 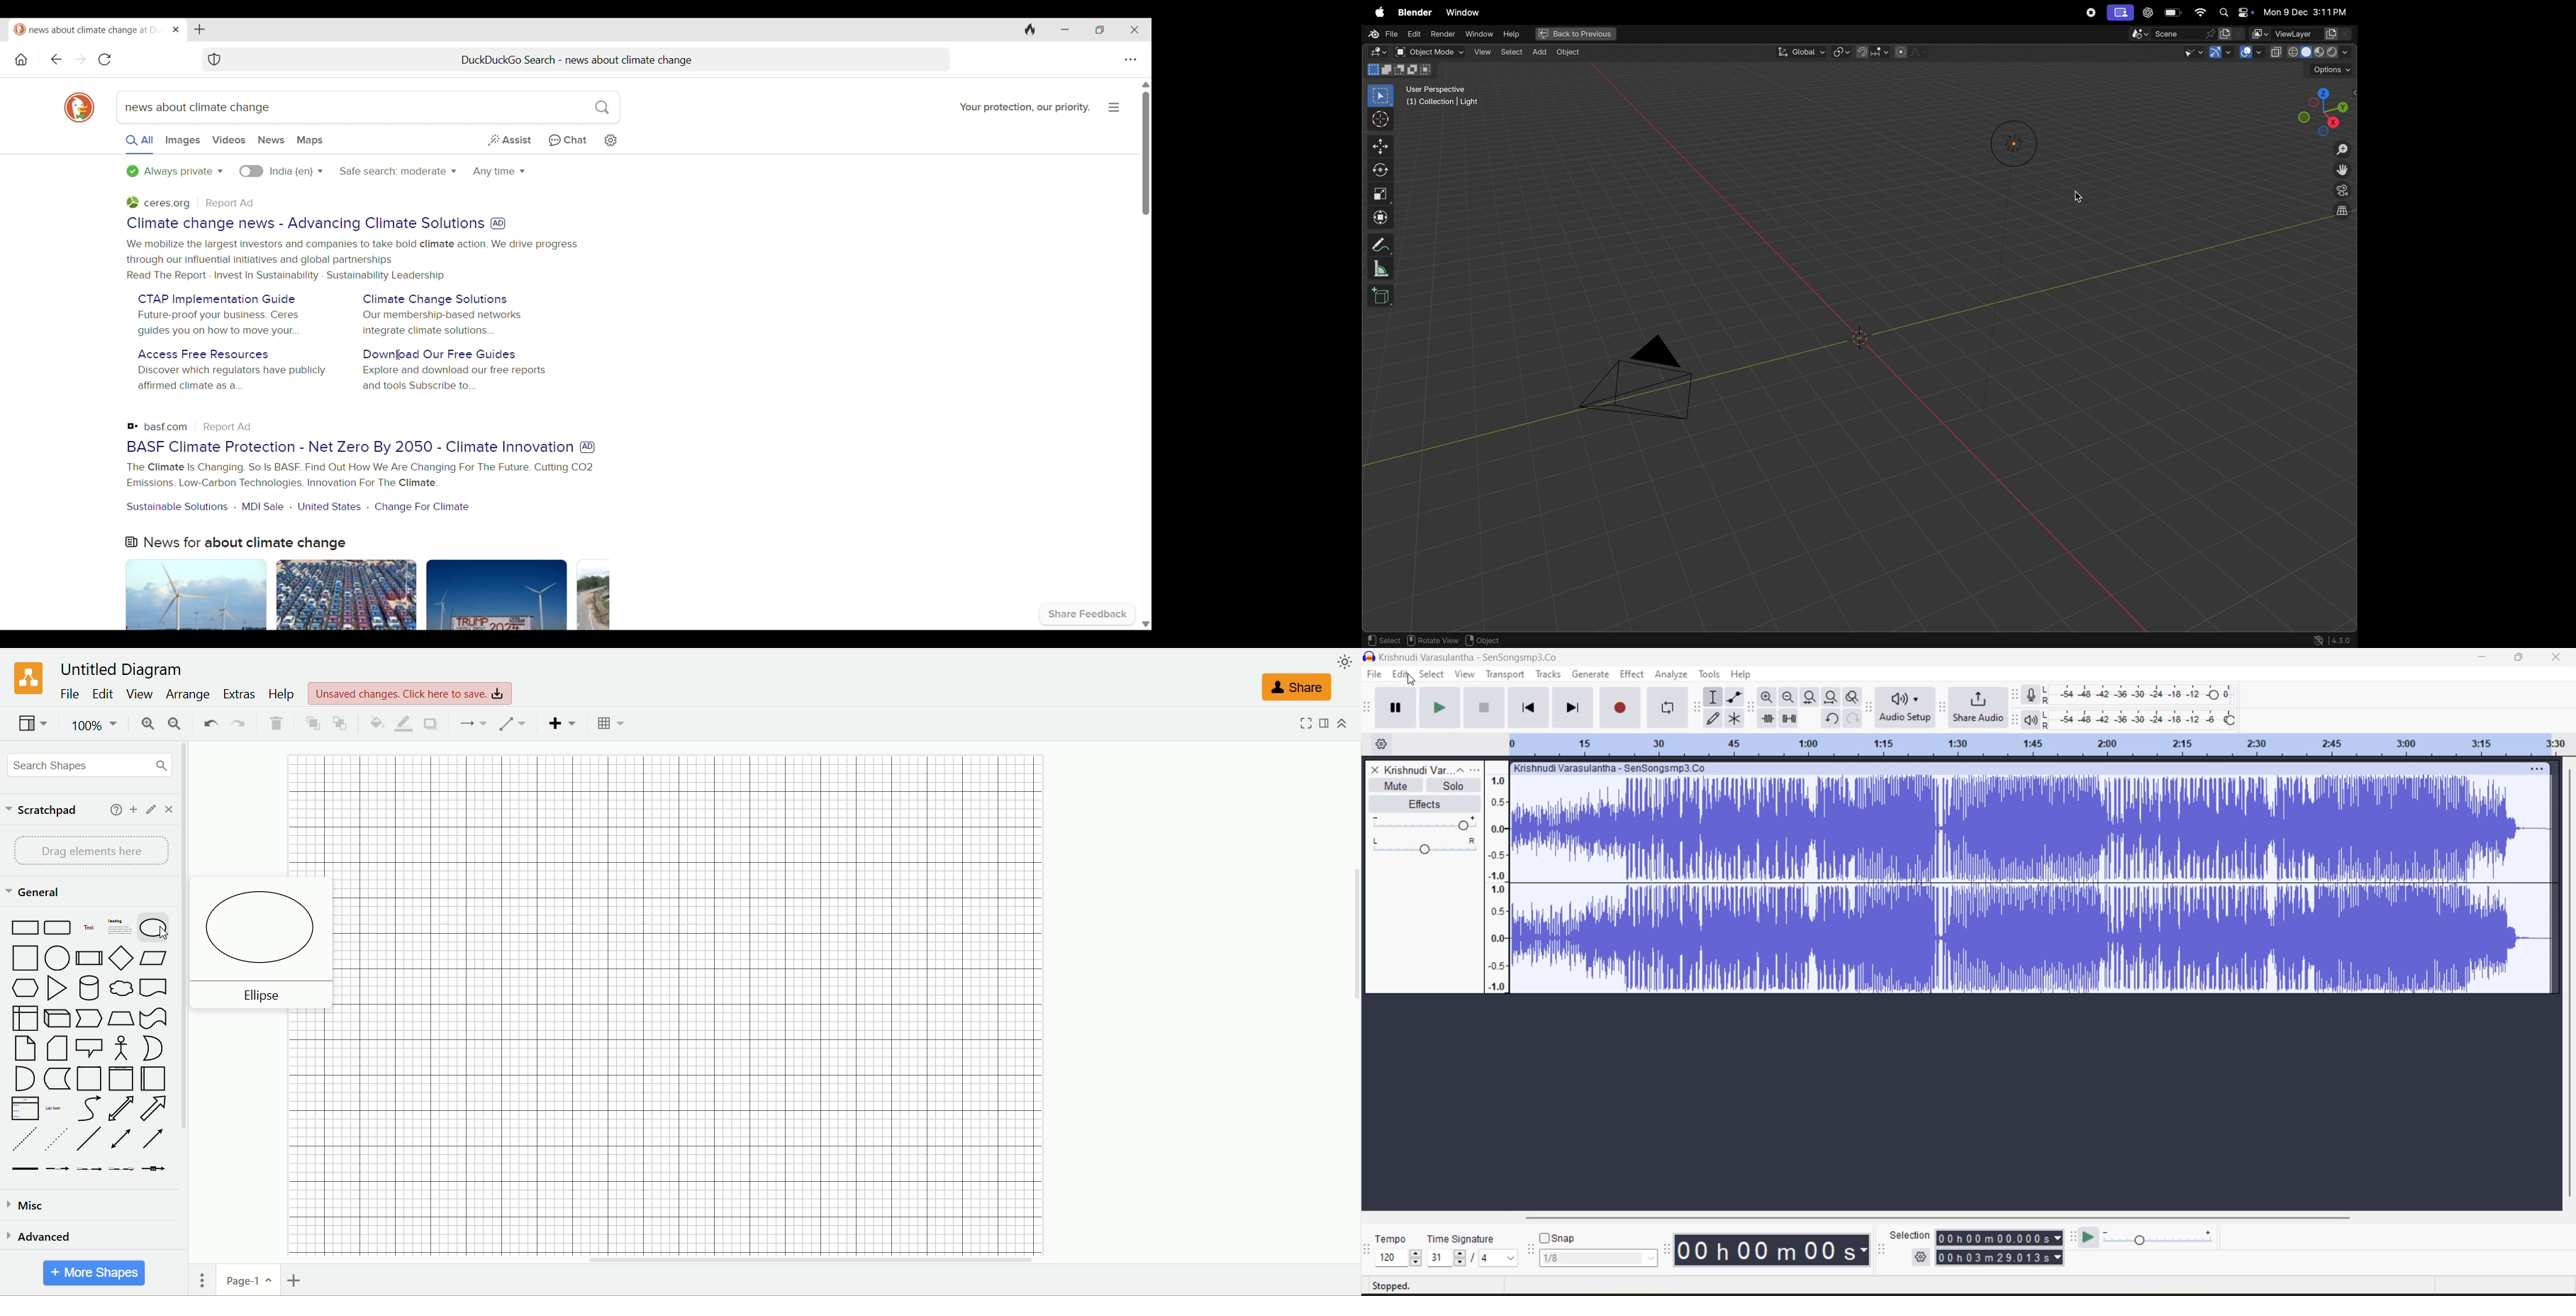 I want to click on Your protection, our priority., so click(x=1024, y=107).